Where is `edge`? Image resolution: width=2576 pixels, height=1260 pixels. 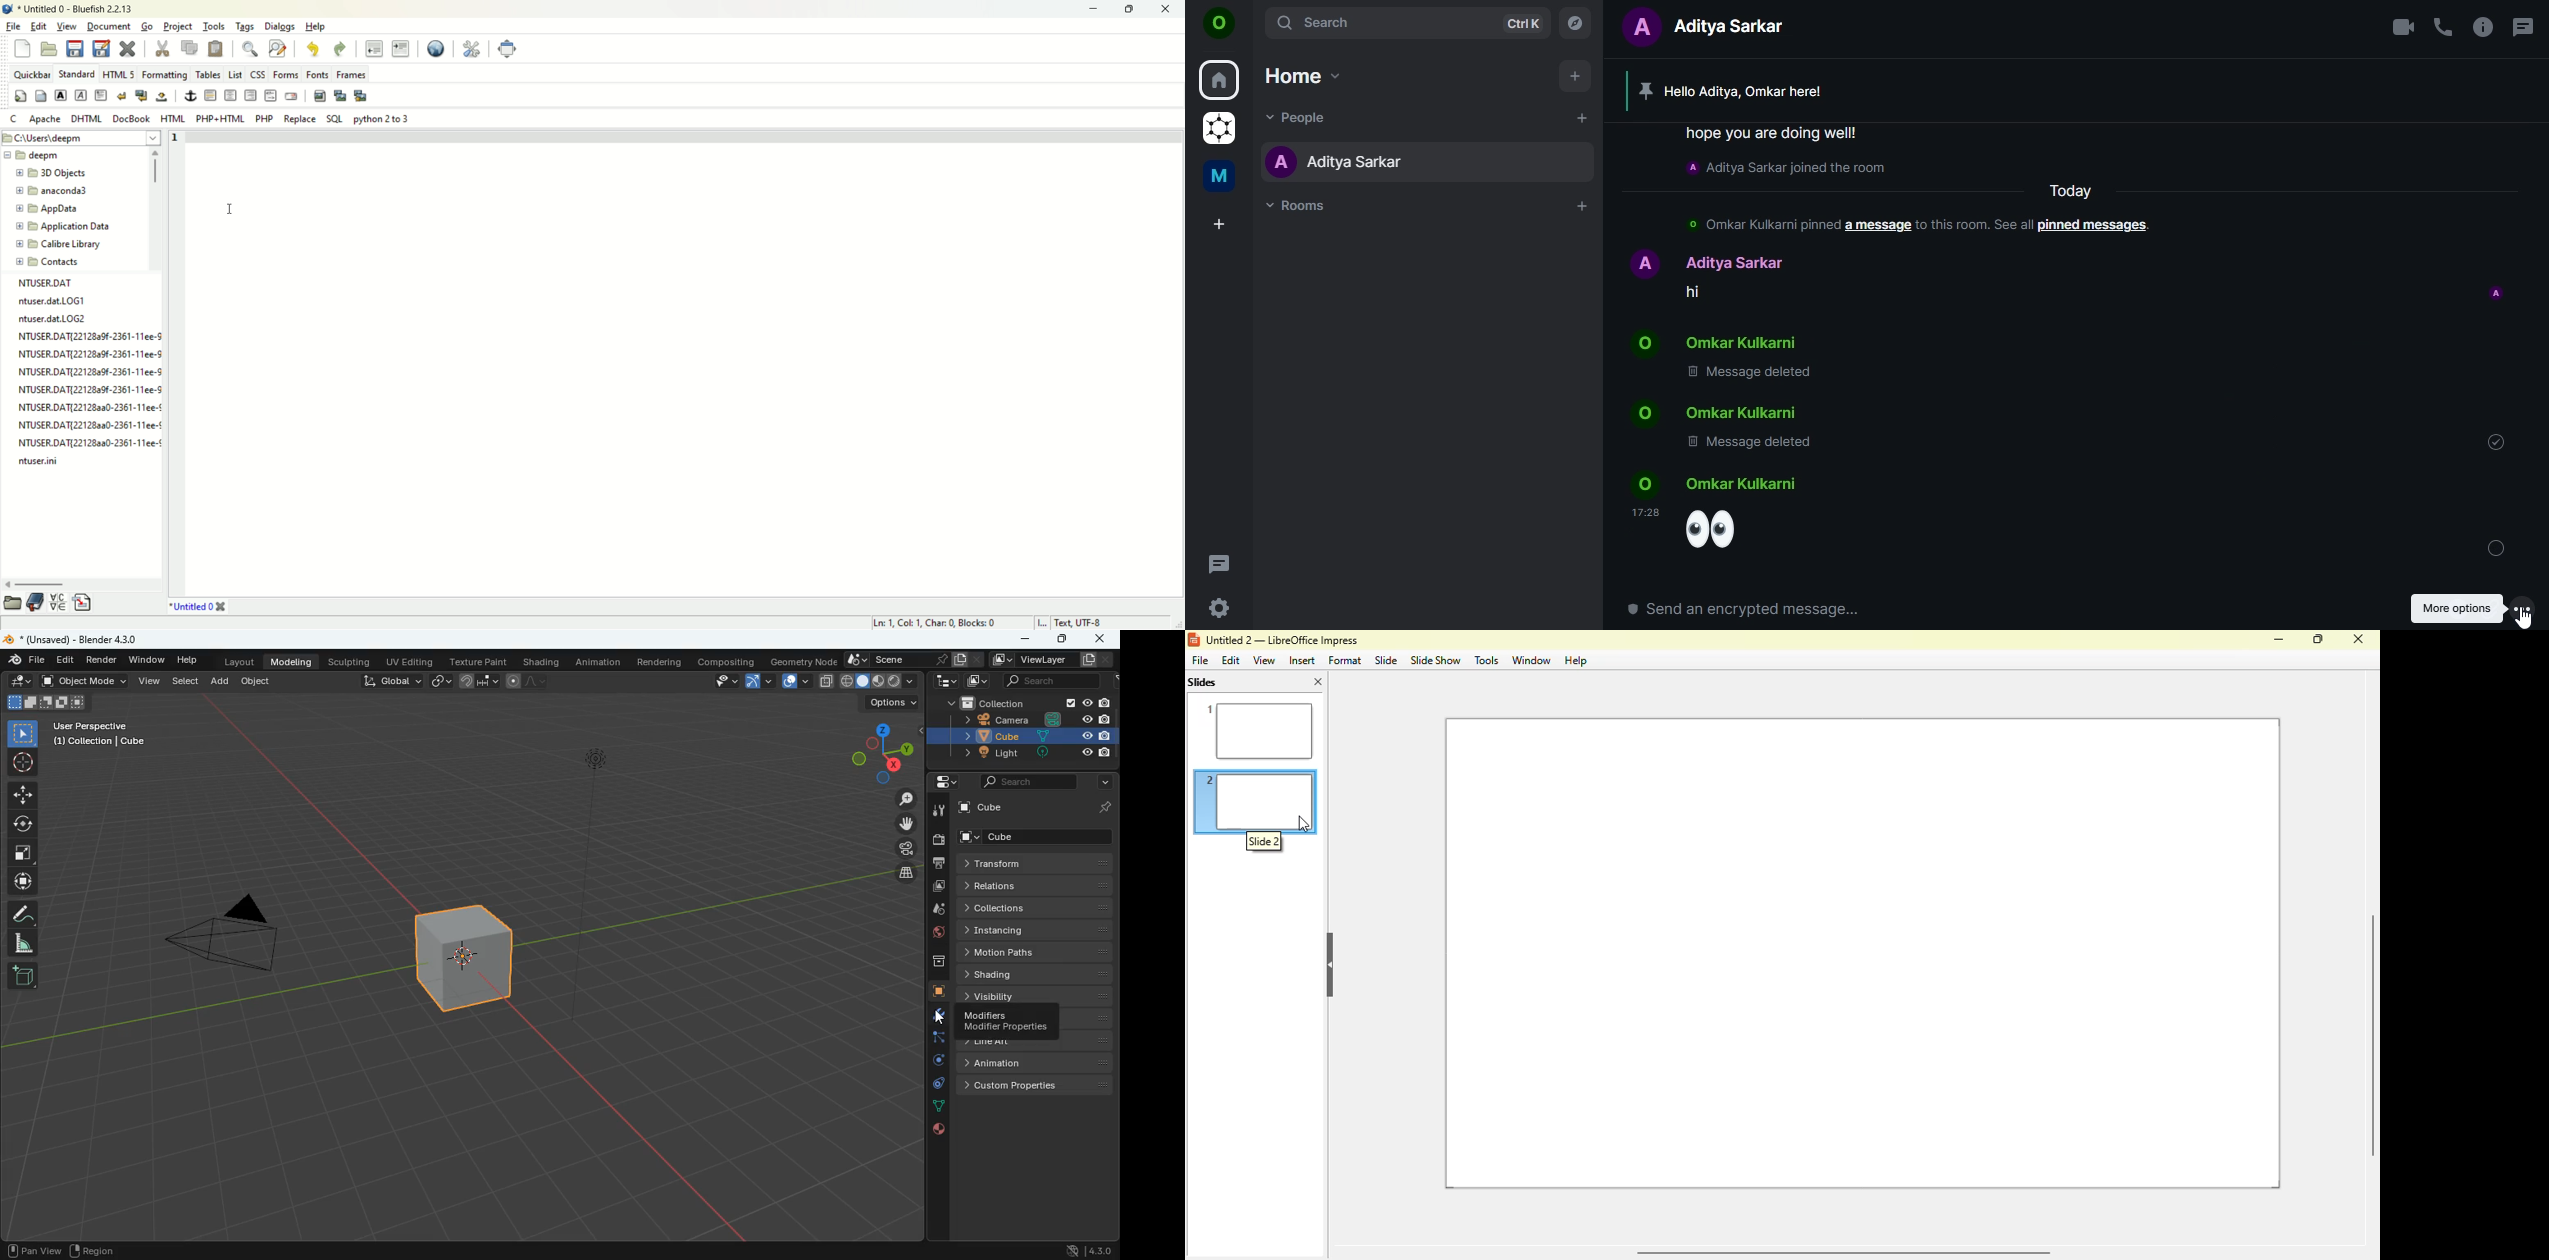
edge is located at coordinates (931, 1040).